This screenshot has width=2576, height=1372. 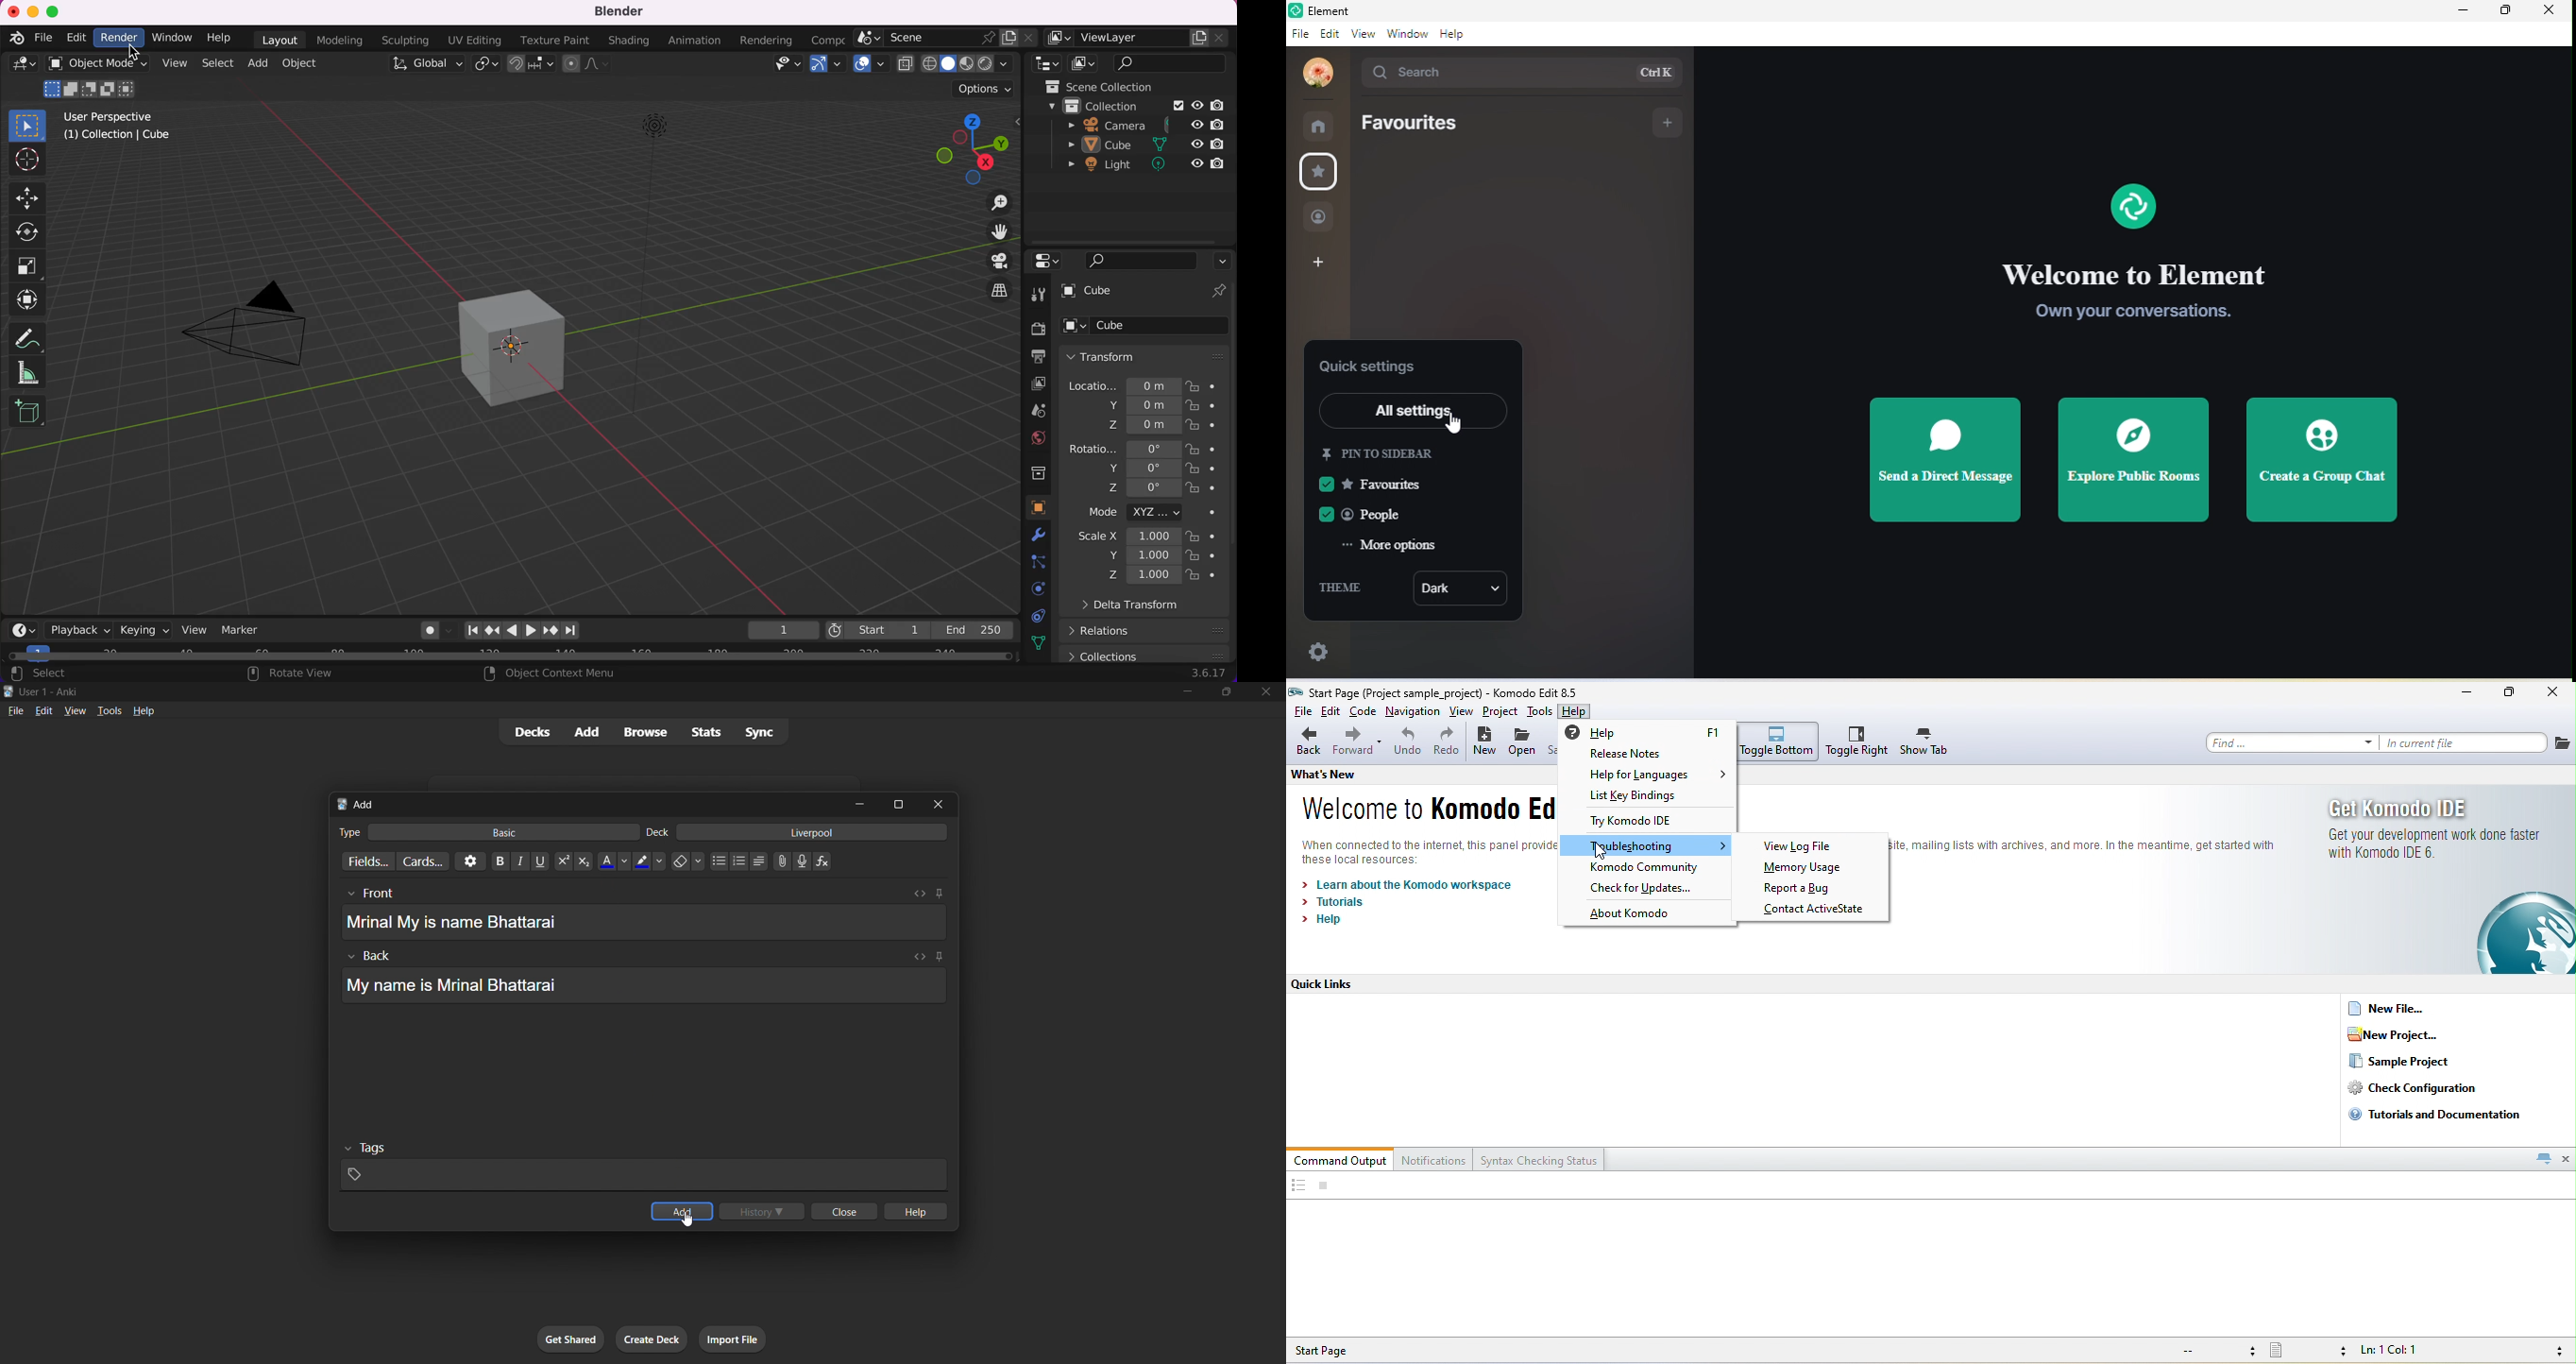 I want to click on shading, so click(x=629, y=40).